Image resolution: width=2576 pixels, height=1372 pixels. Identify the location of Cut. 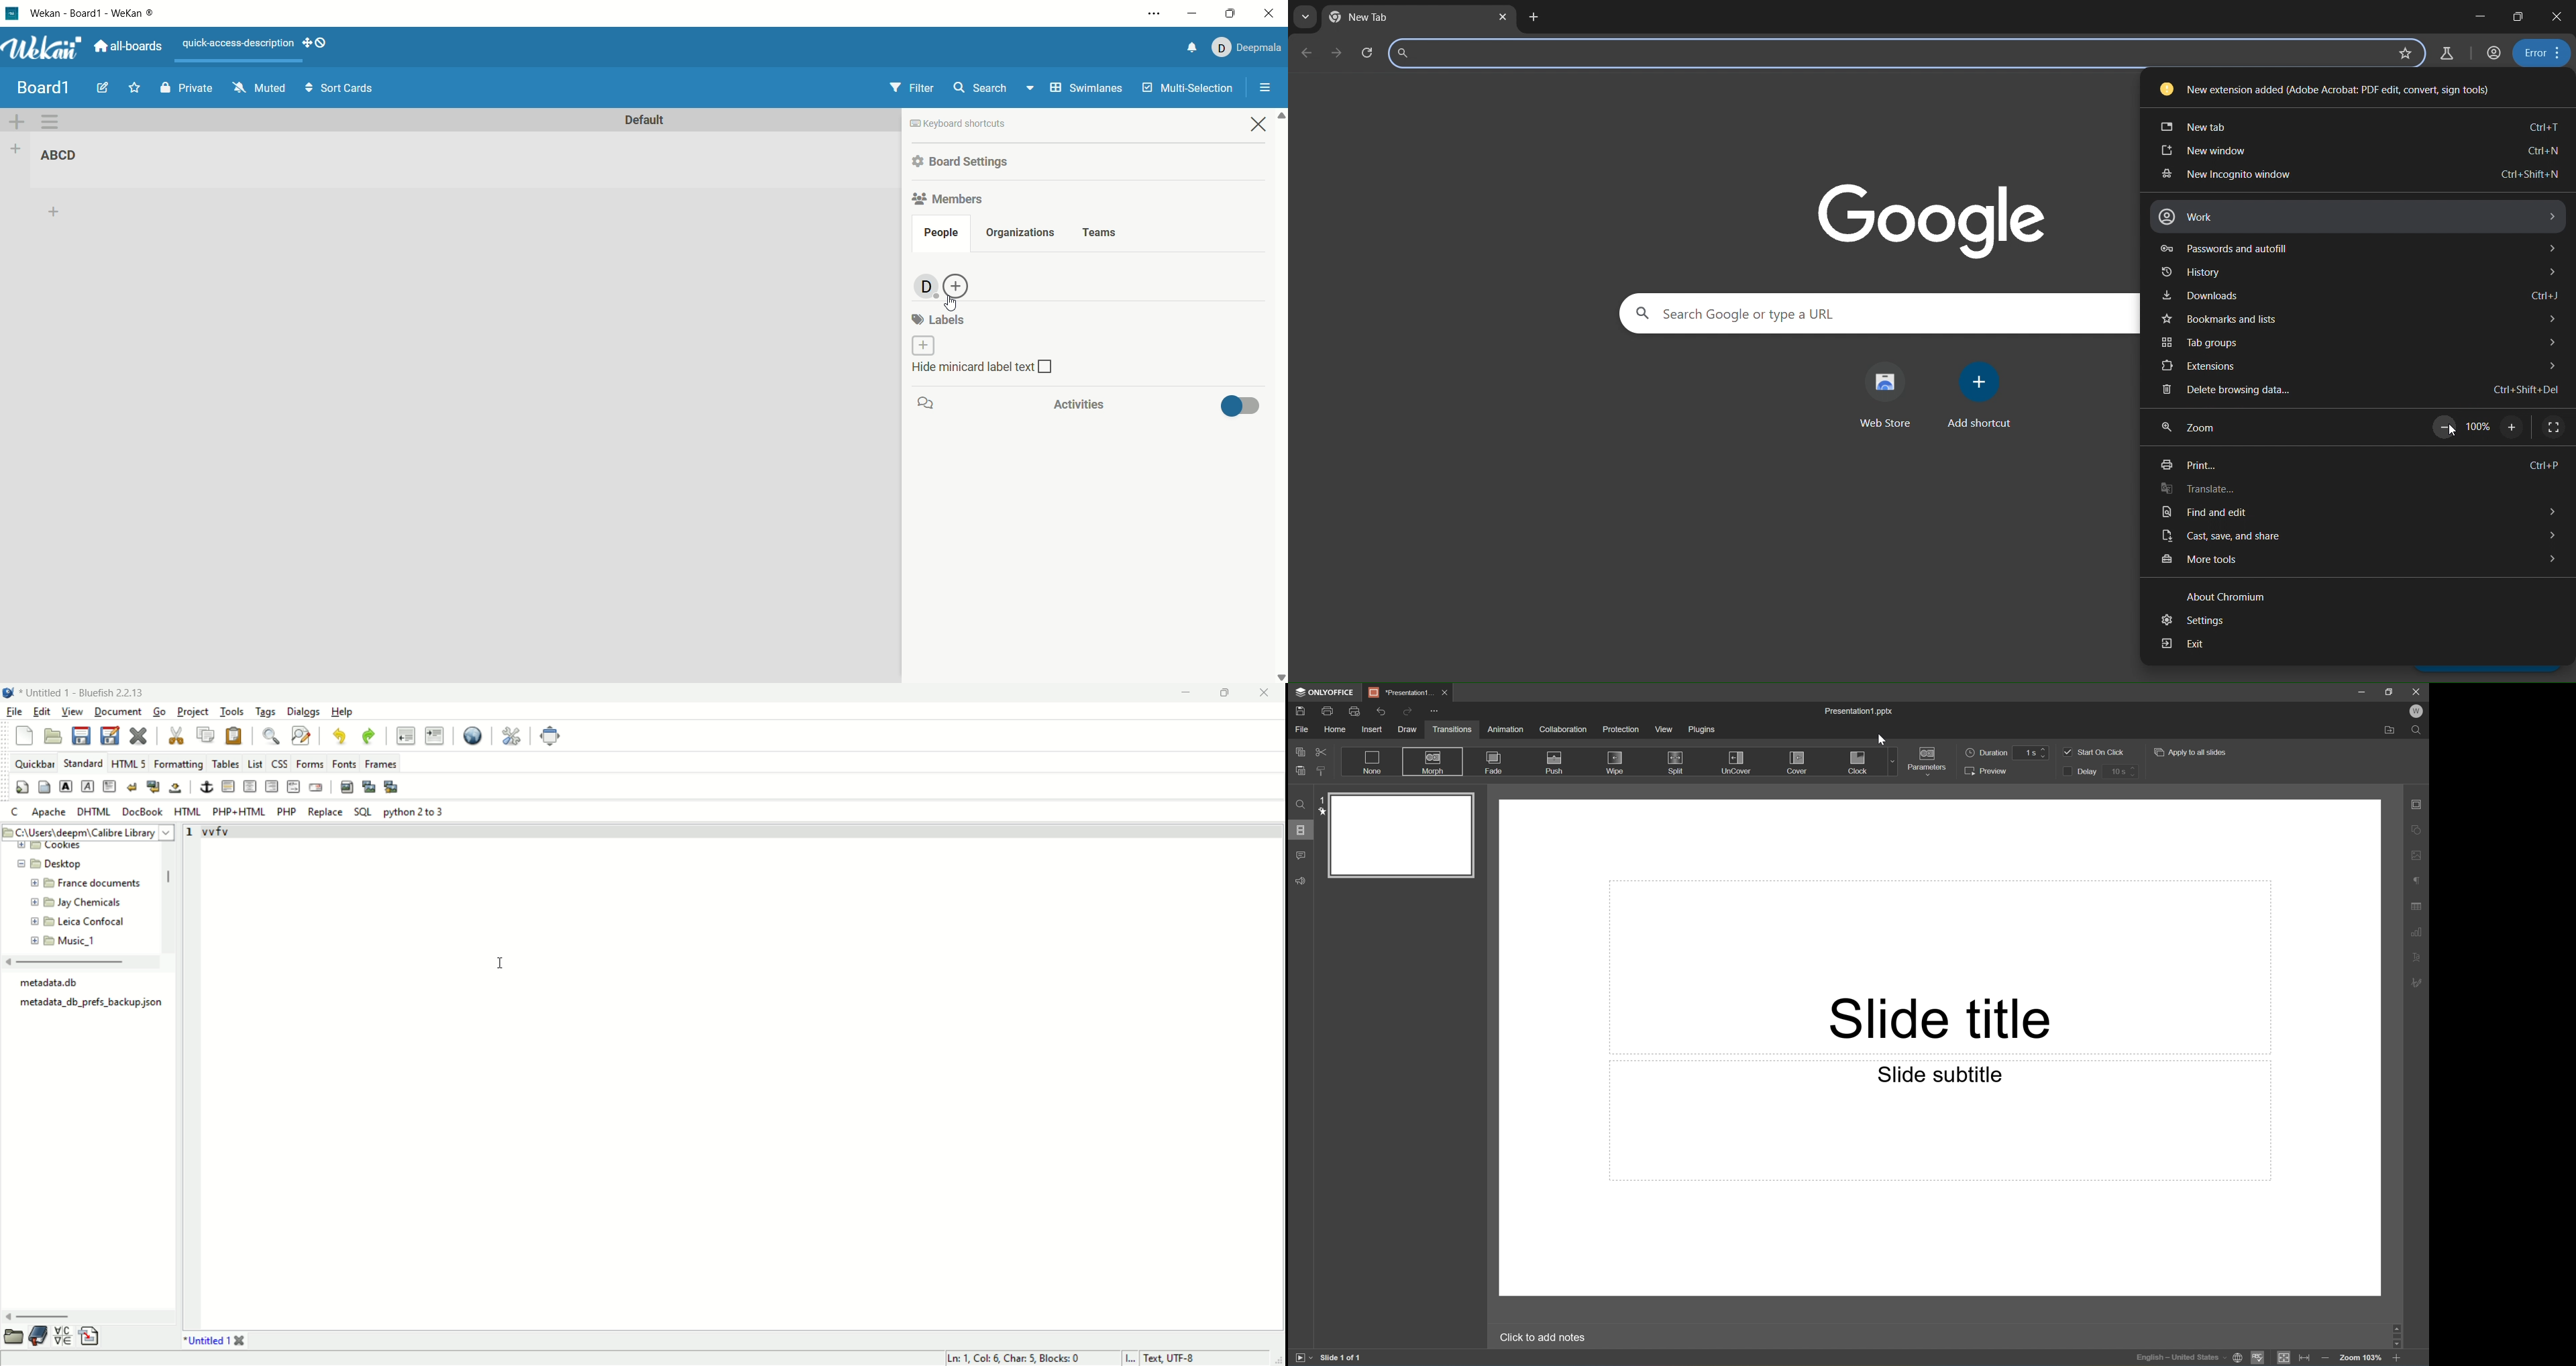
(1320, 751).